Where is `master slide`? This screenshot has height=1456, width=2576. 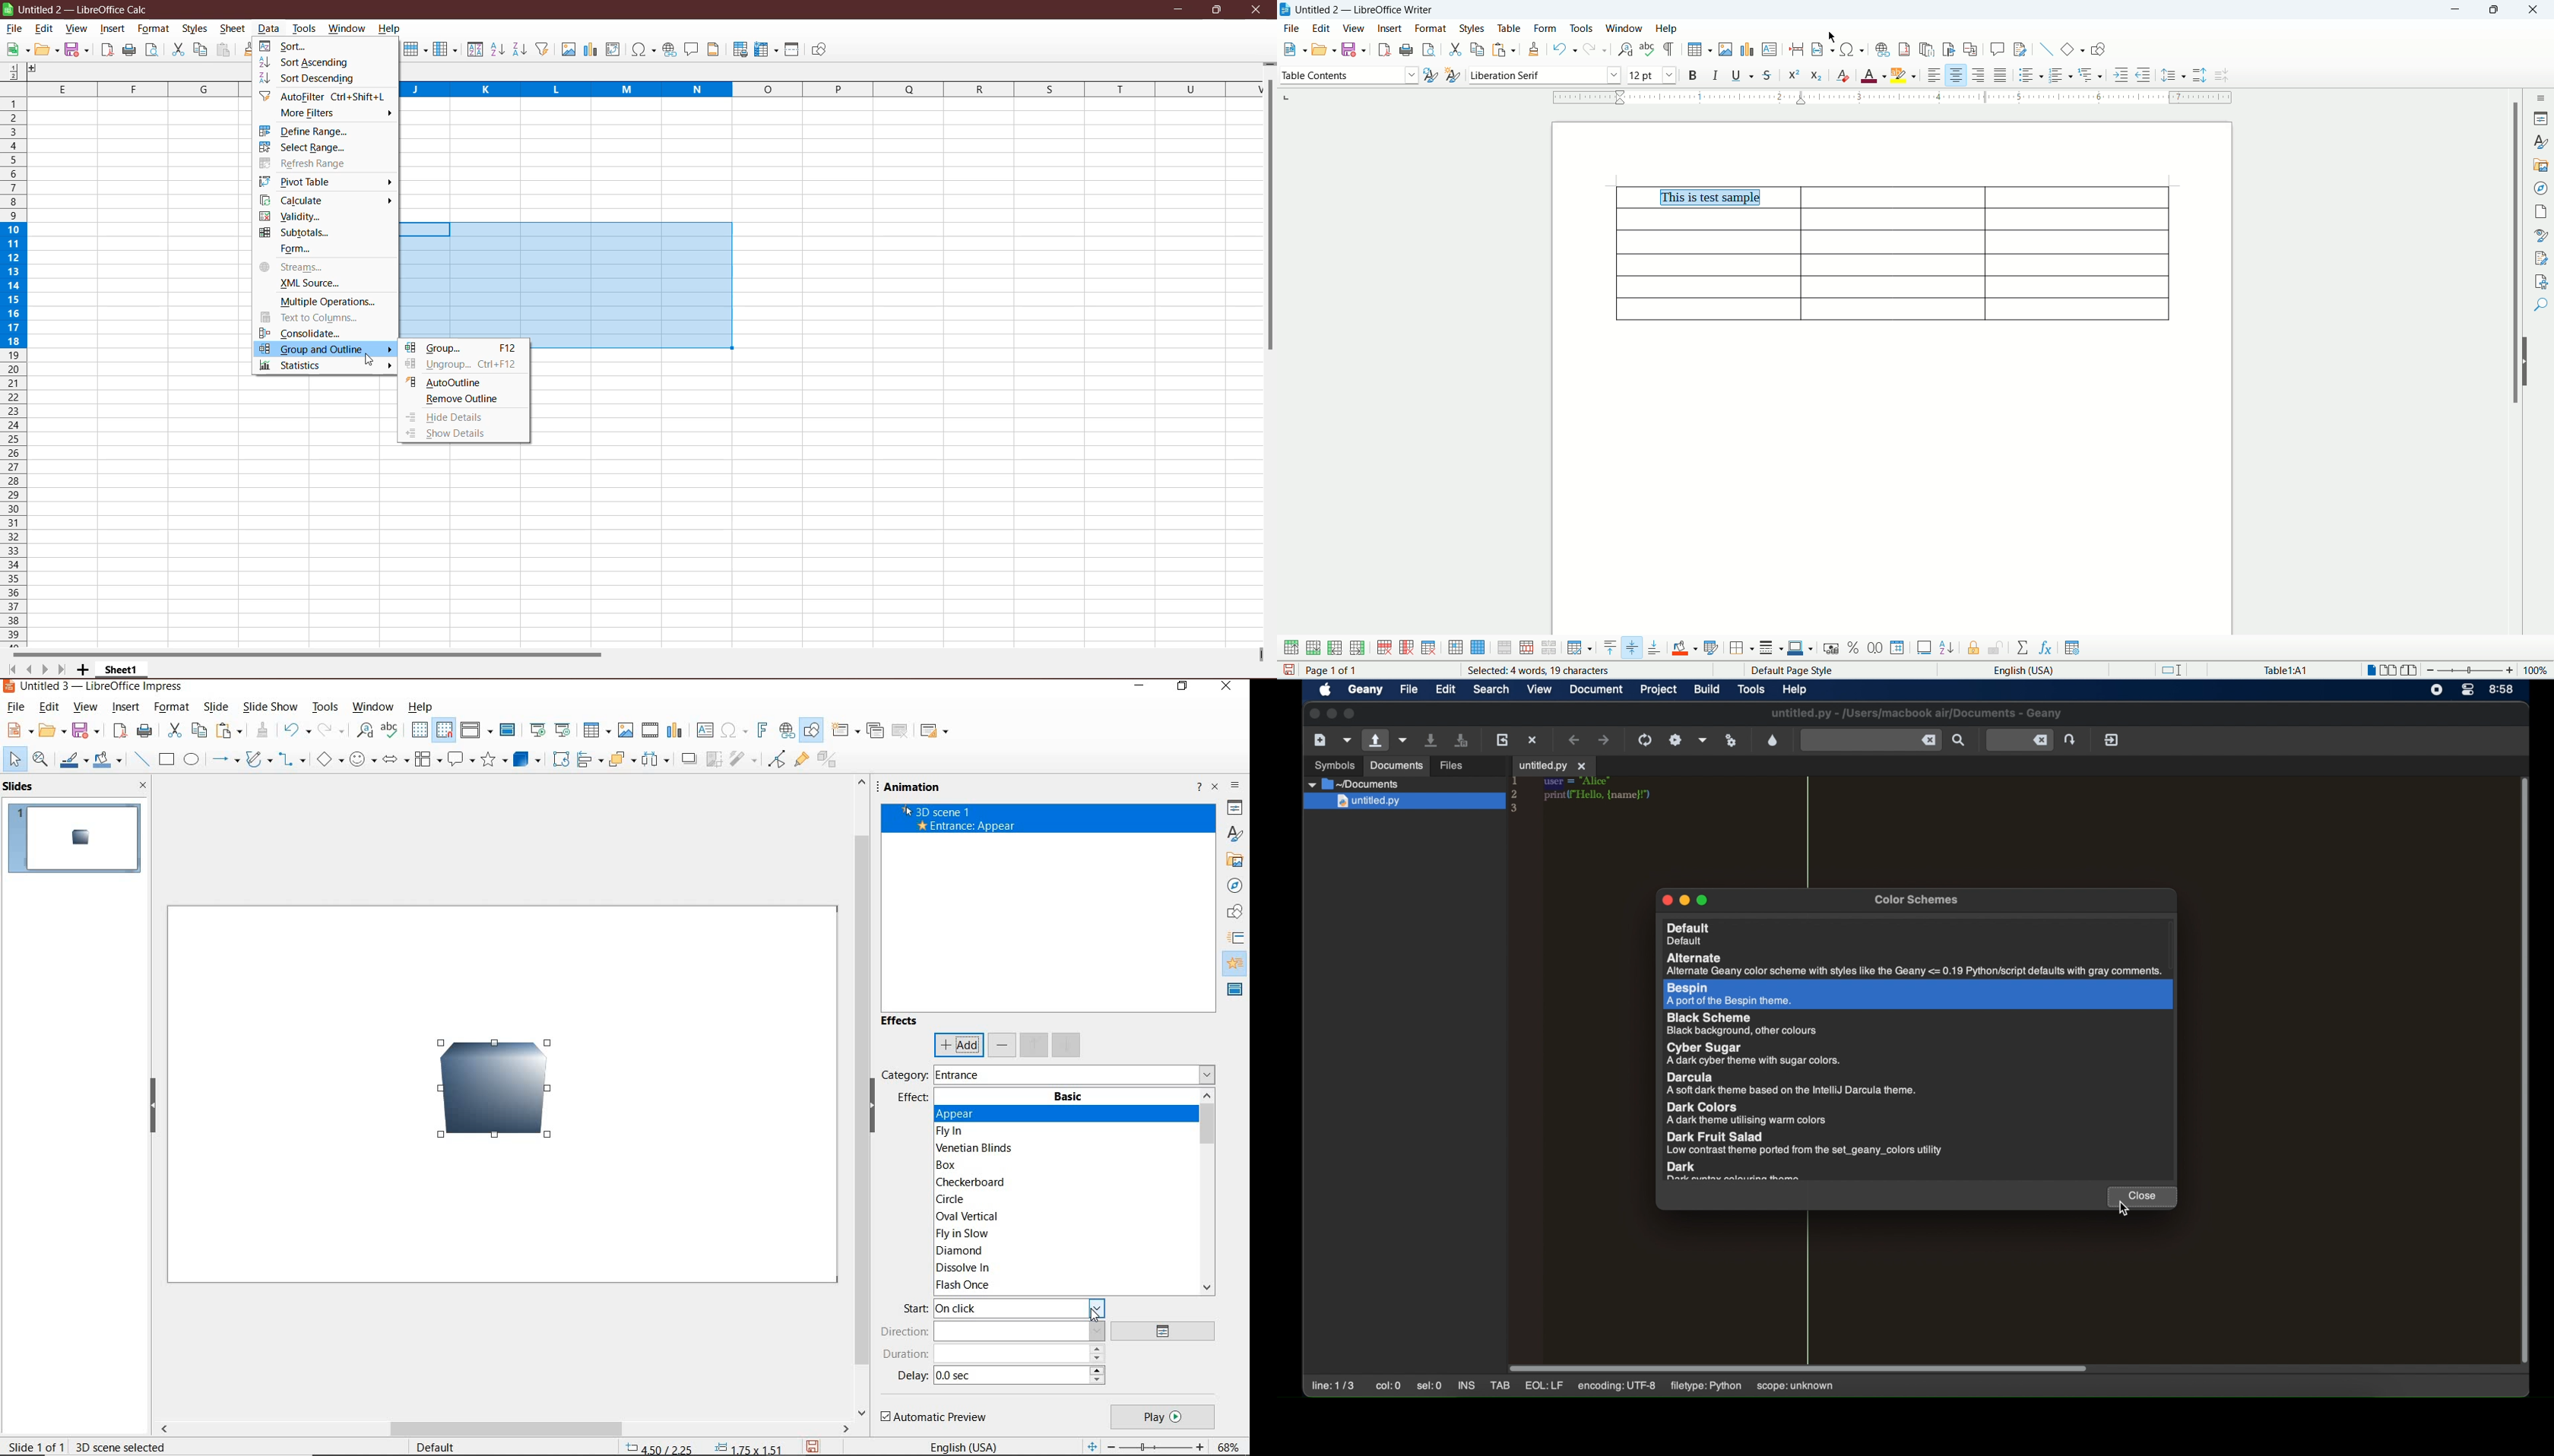 master slide is located at coordinates (510, 731).